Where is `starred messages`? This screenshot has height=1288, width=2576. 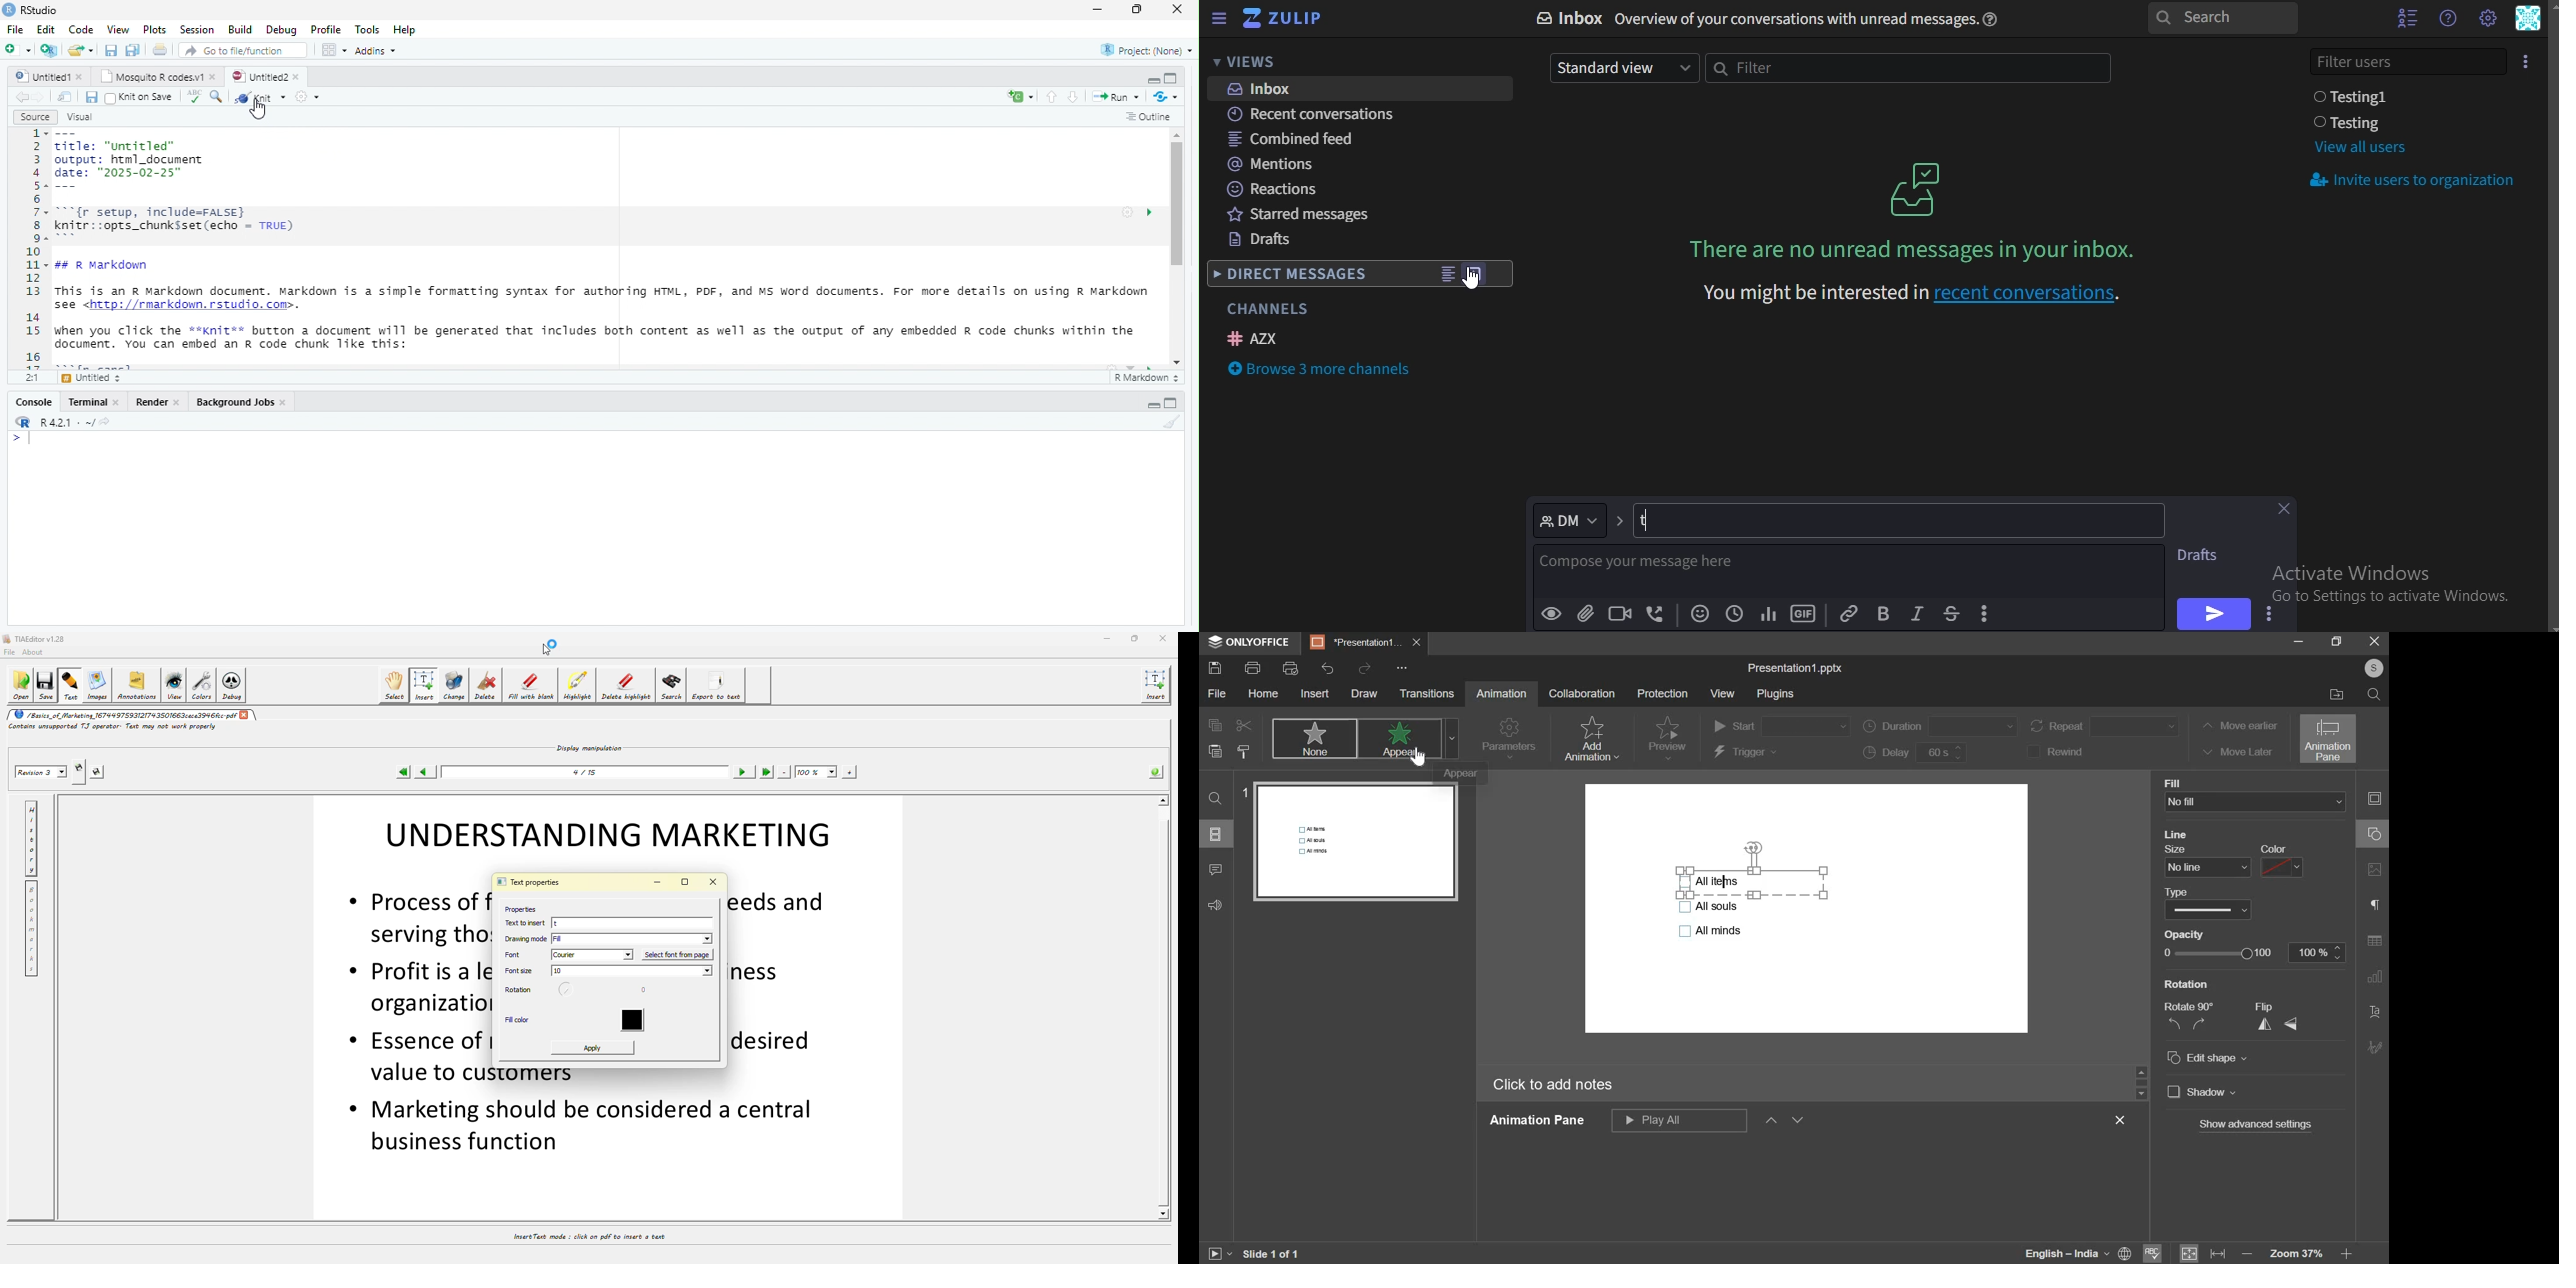
starred messages is located at coordinates (1307, 217).